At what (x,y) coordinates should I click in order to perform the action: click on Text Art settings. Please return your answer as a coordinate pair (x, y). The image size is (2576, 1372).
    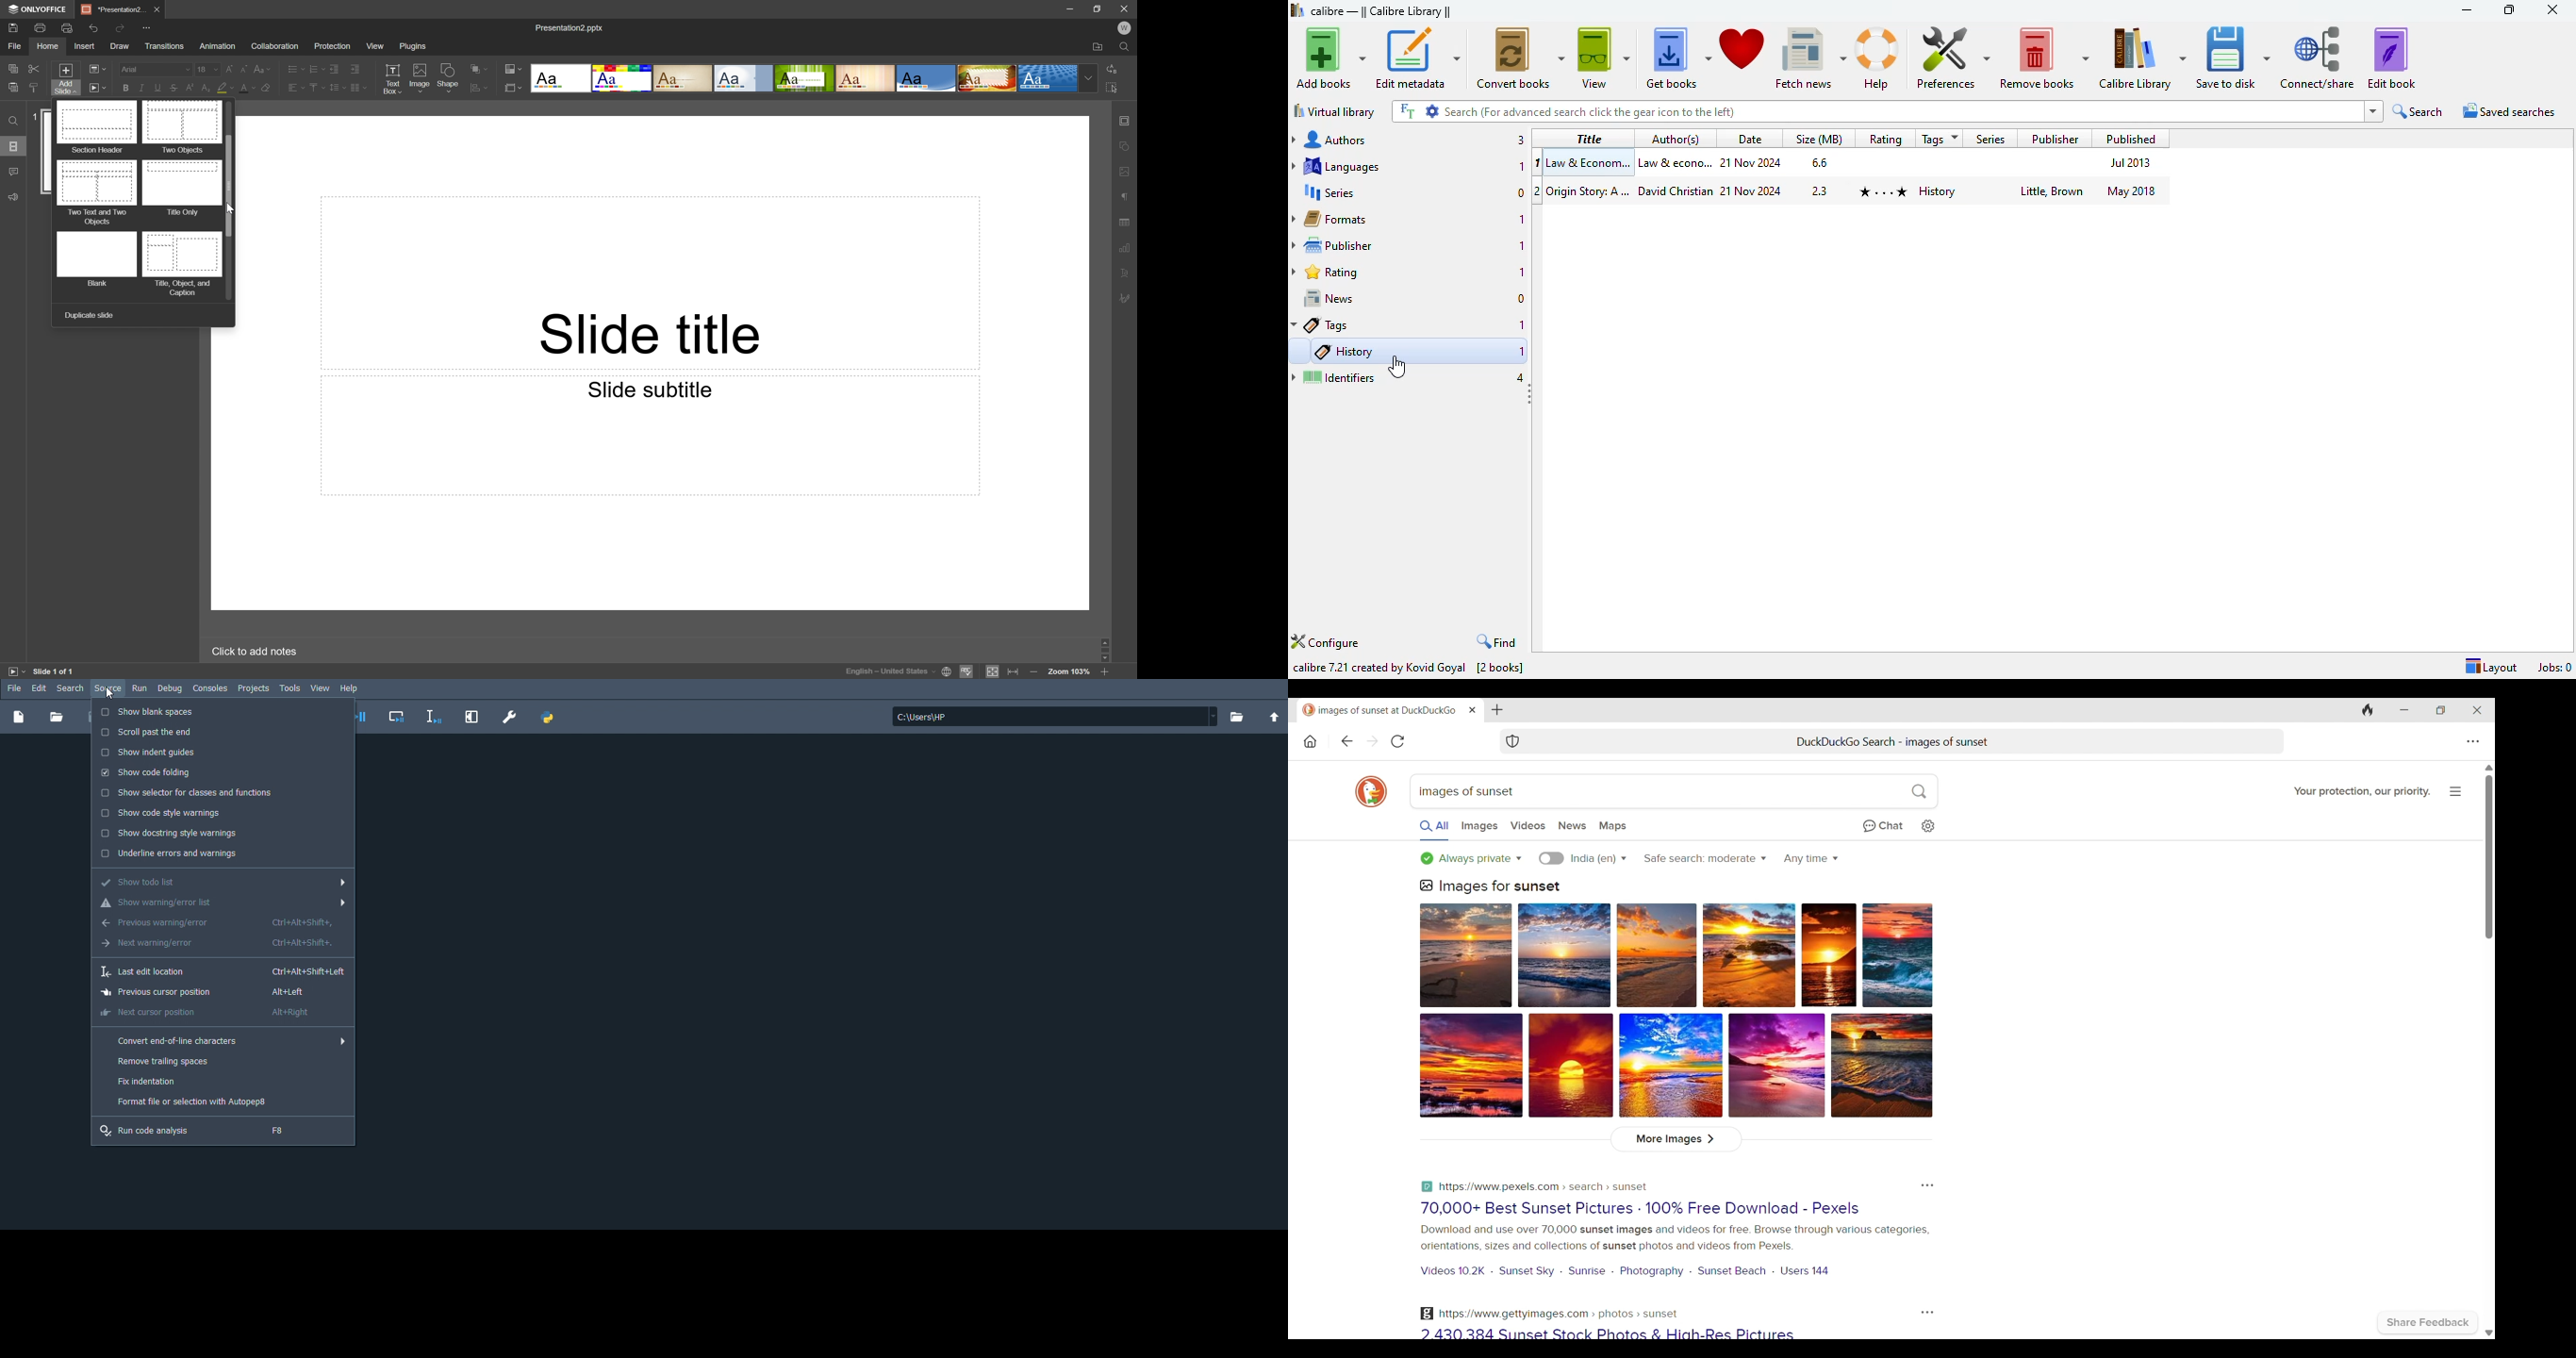
    Looking at the image, I should click on (1127, 271).